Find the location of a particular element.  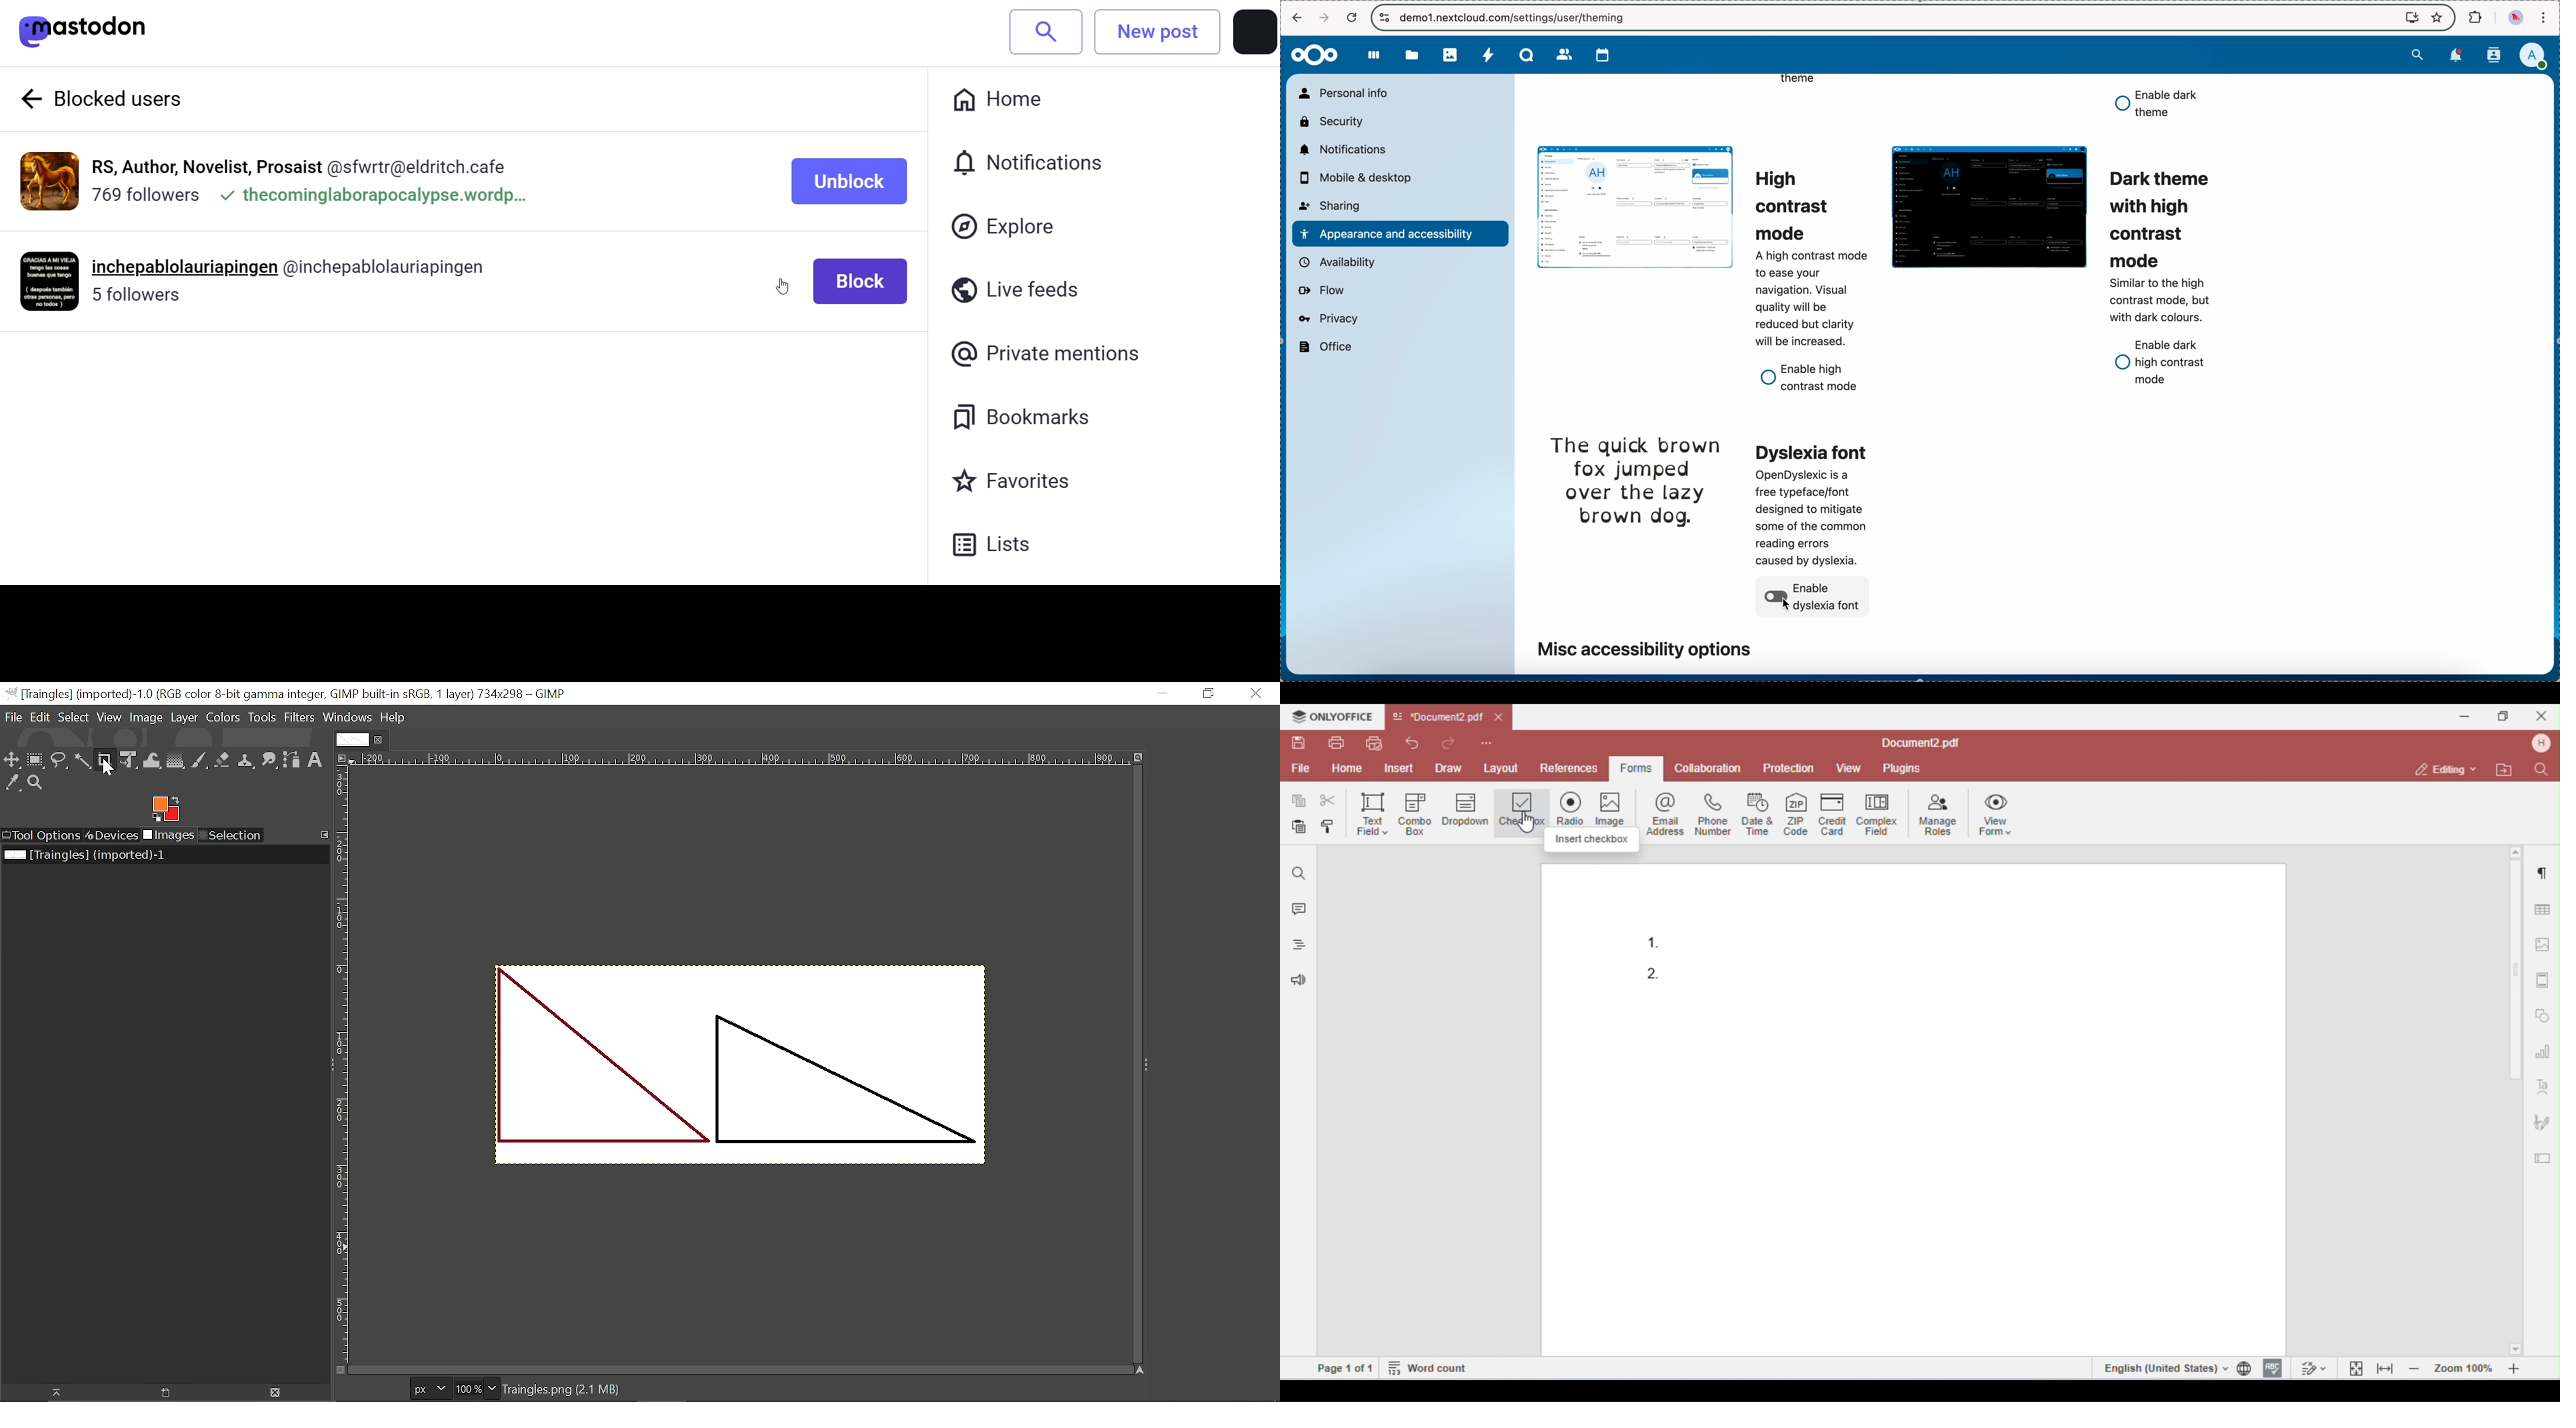

enable dark high contrast mode is located at coordinates (2162, 364).